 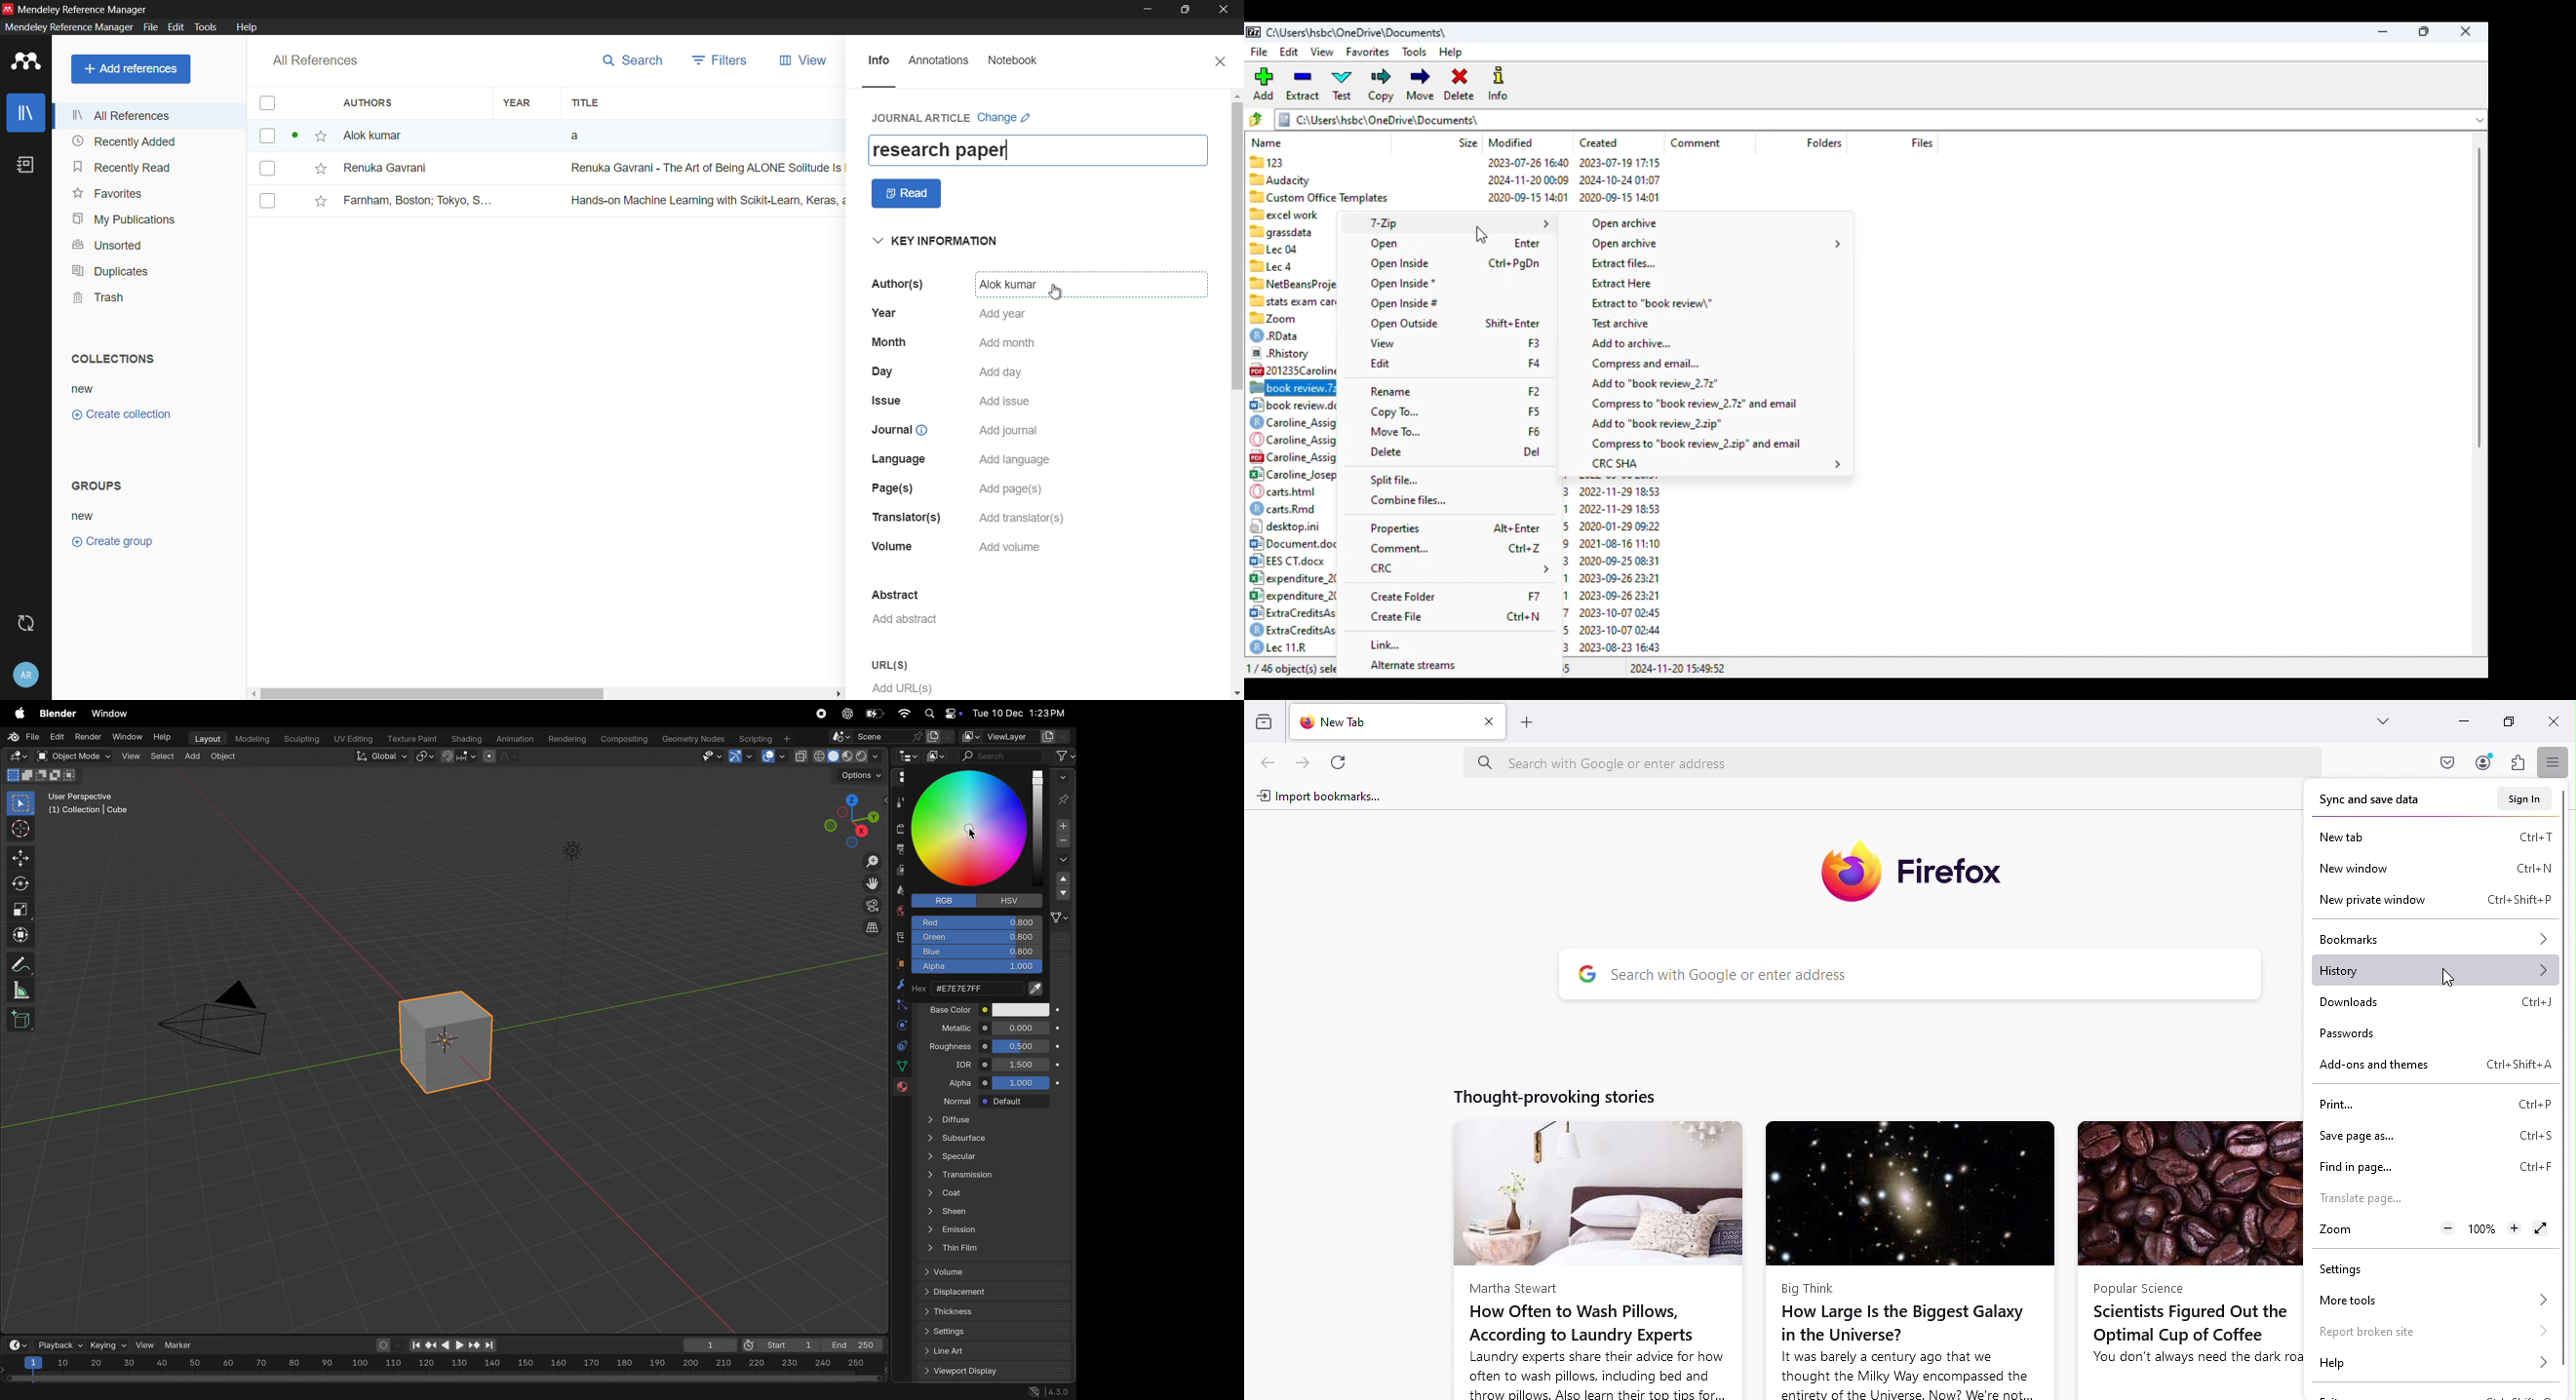 I want to click on horizontal scrollbar, so click(x=549, y=694).